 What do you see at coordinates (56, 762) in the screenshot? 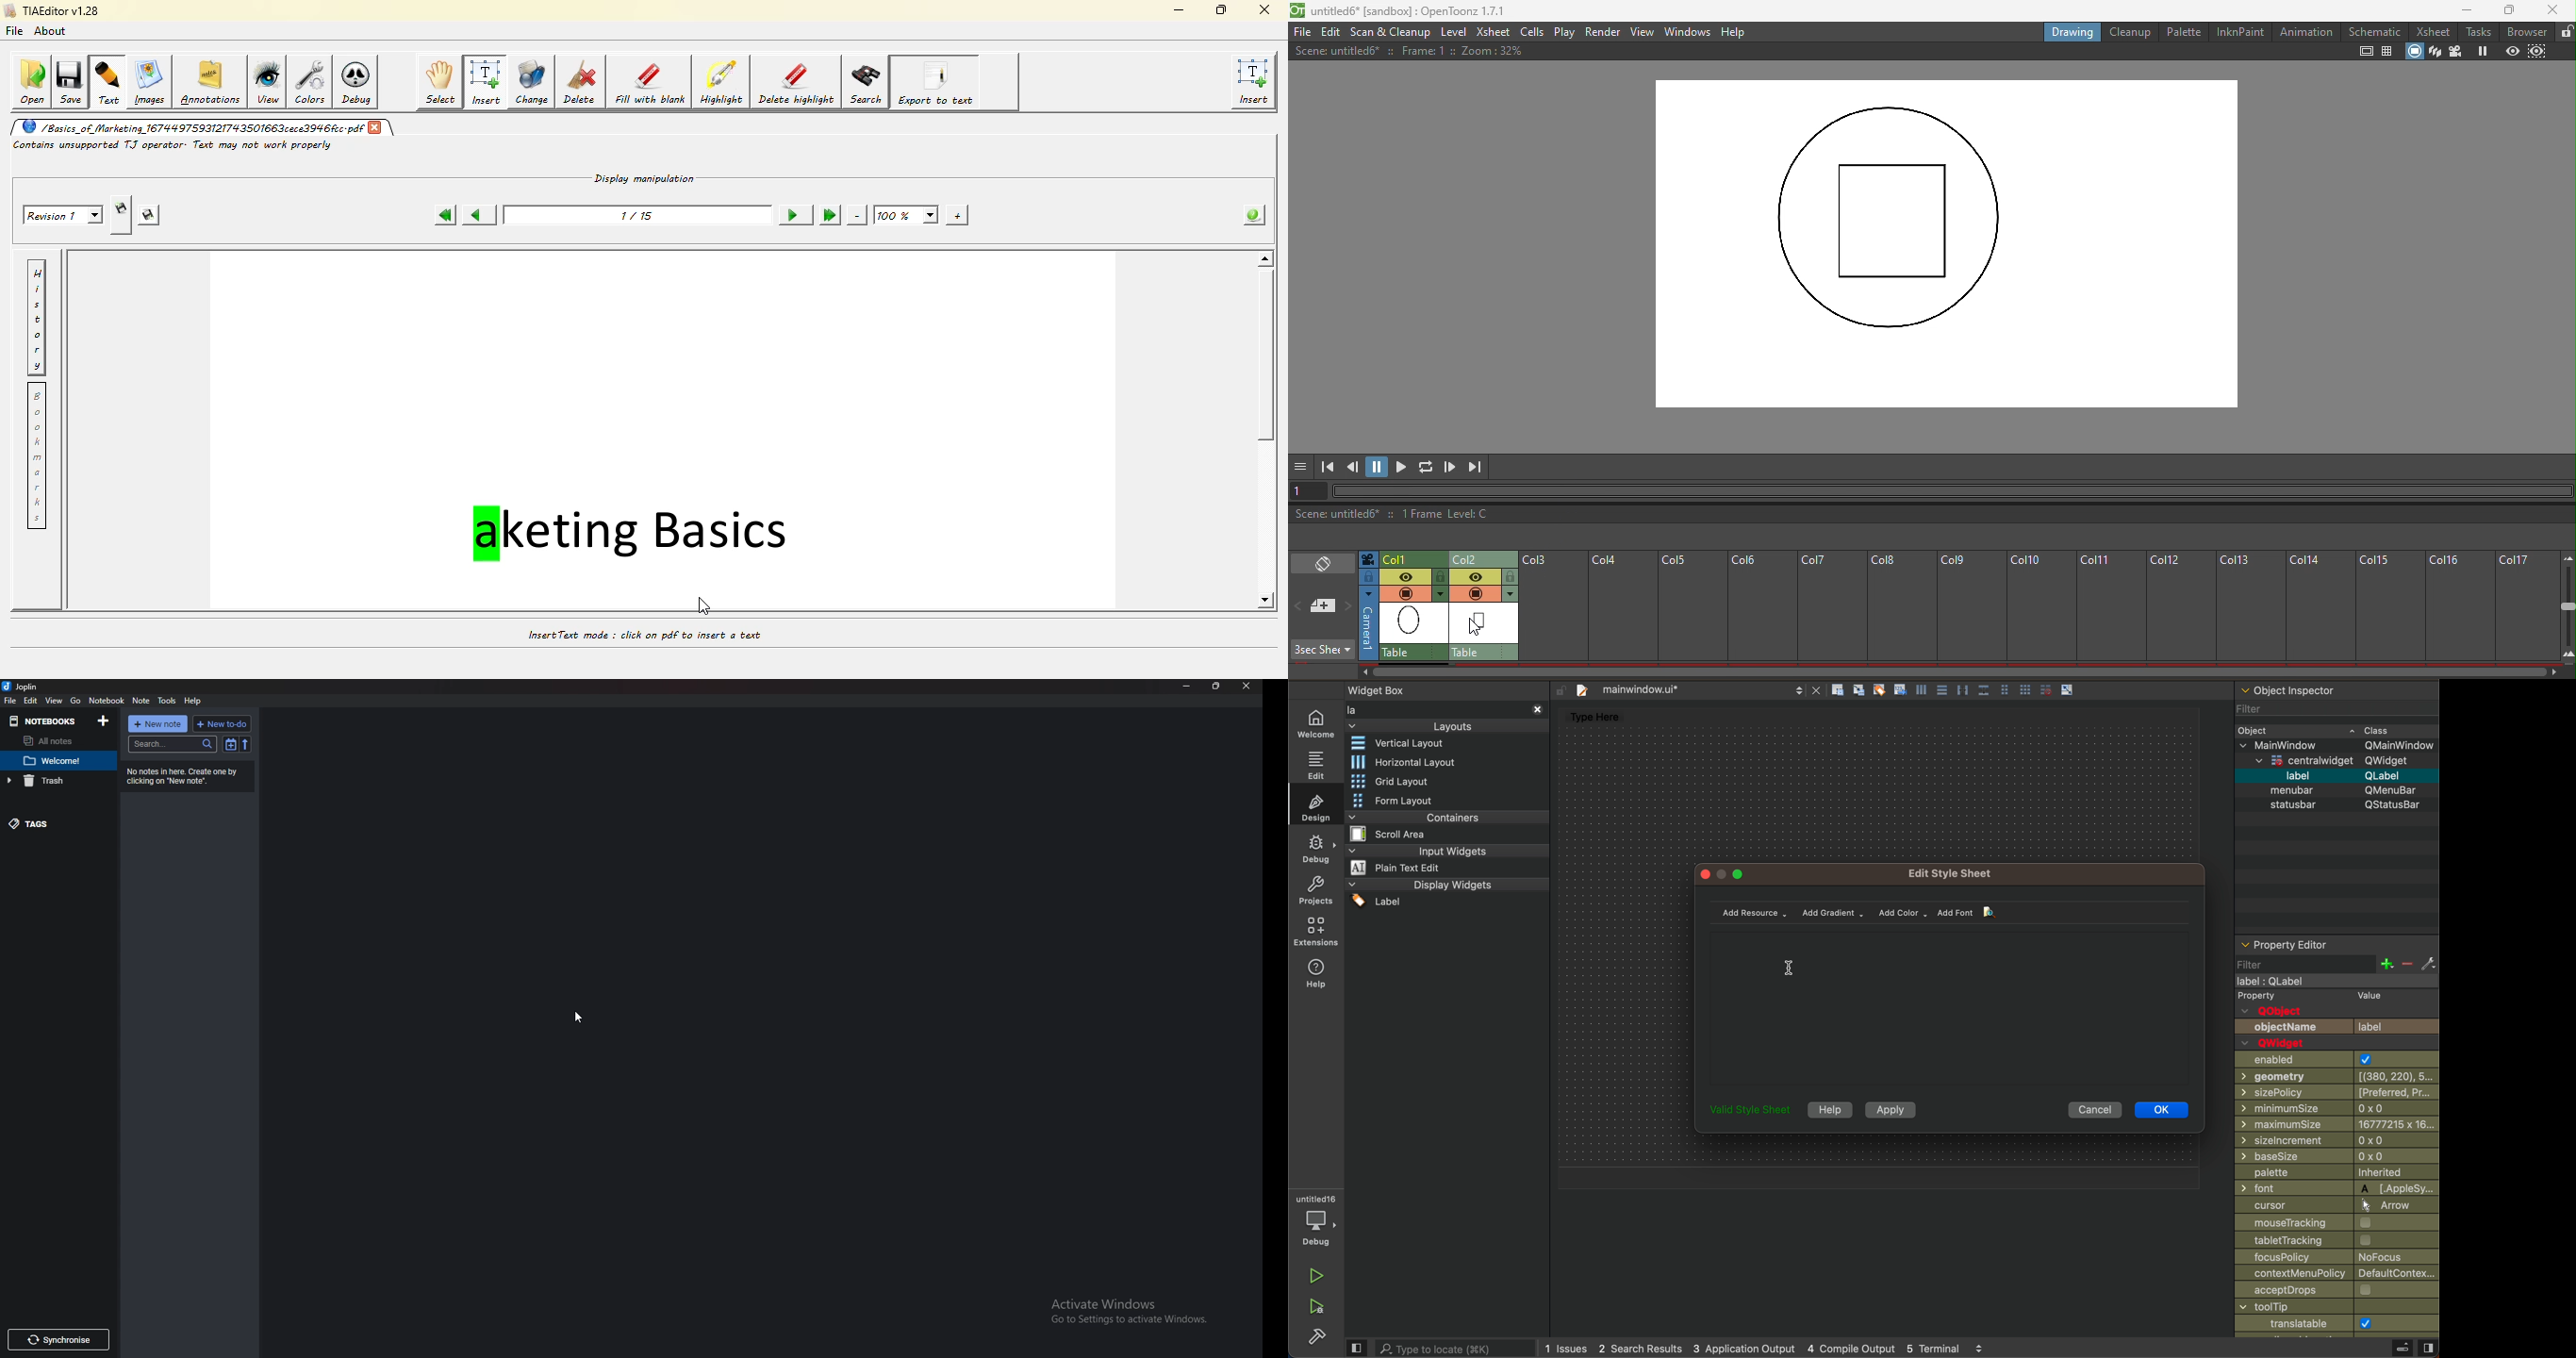
I see `note` at bounding box center [56, 762].